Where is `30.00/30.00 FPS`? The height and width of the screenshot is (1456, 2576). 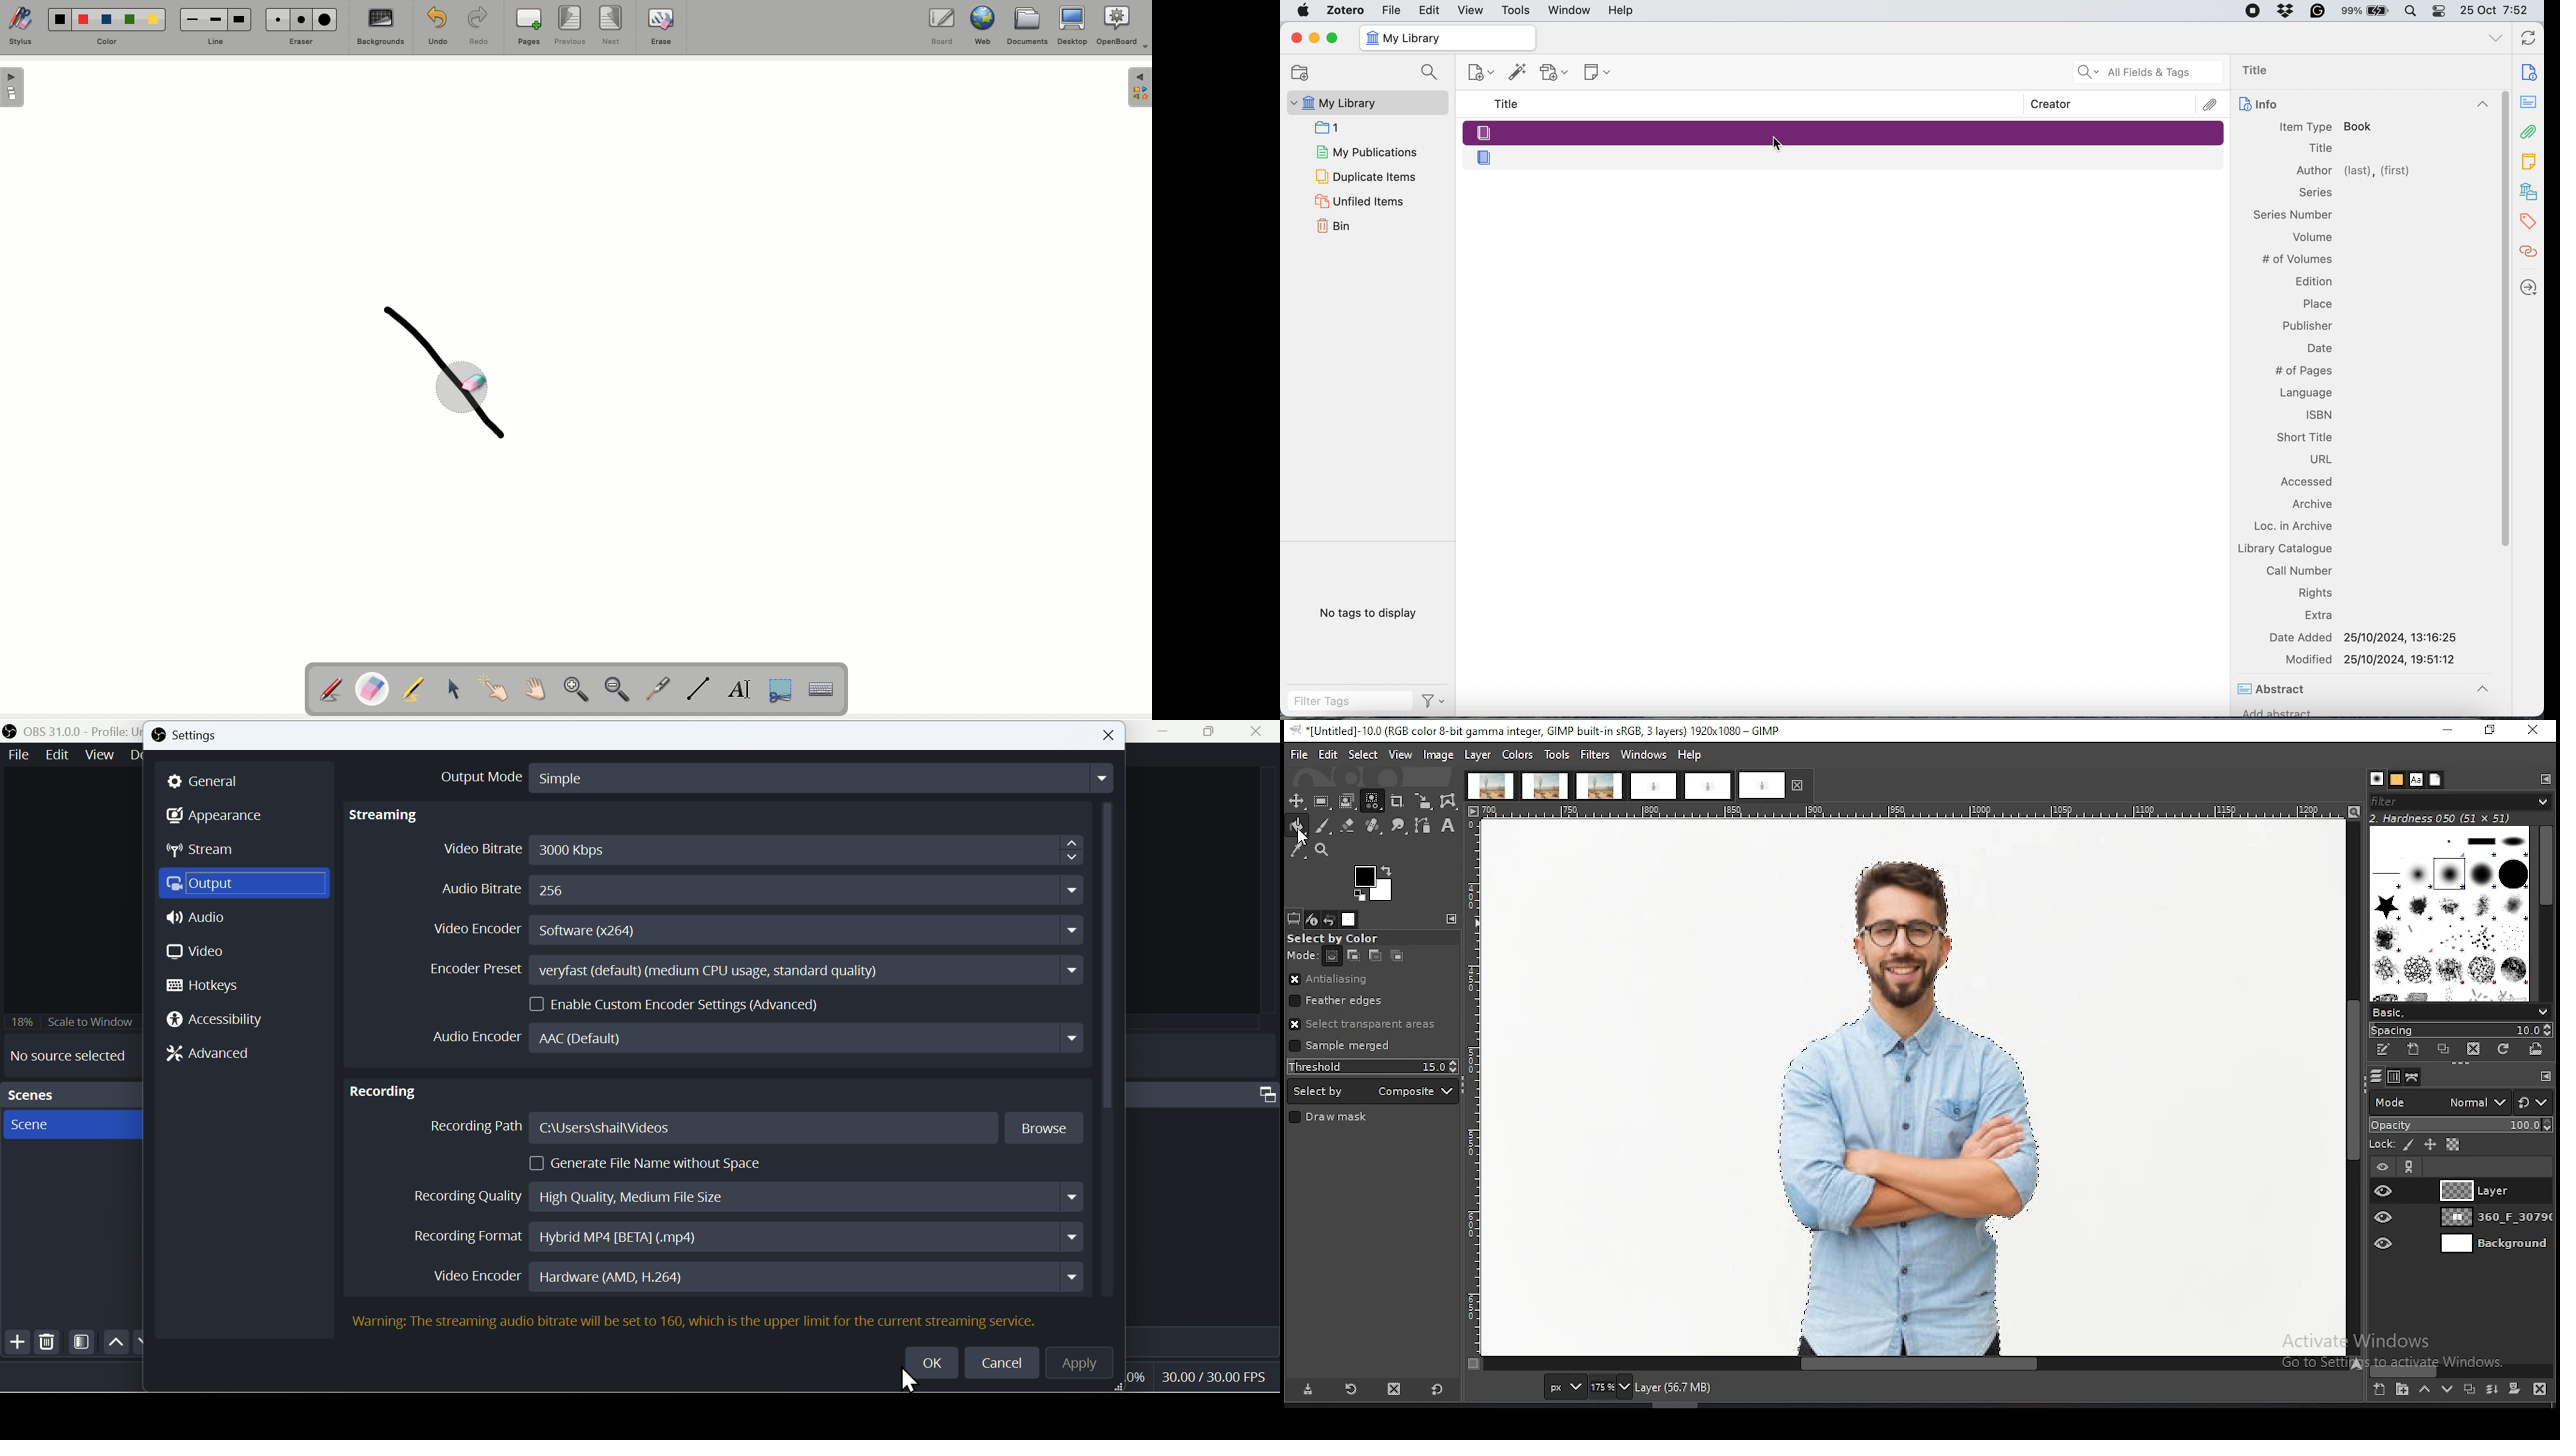 30.00/30.00 FPS is located at coordinates (1209, 1376).